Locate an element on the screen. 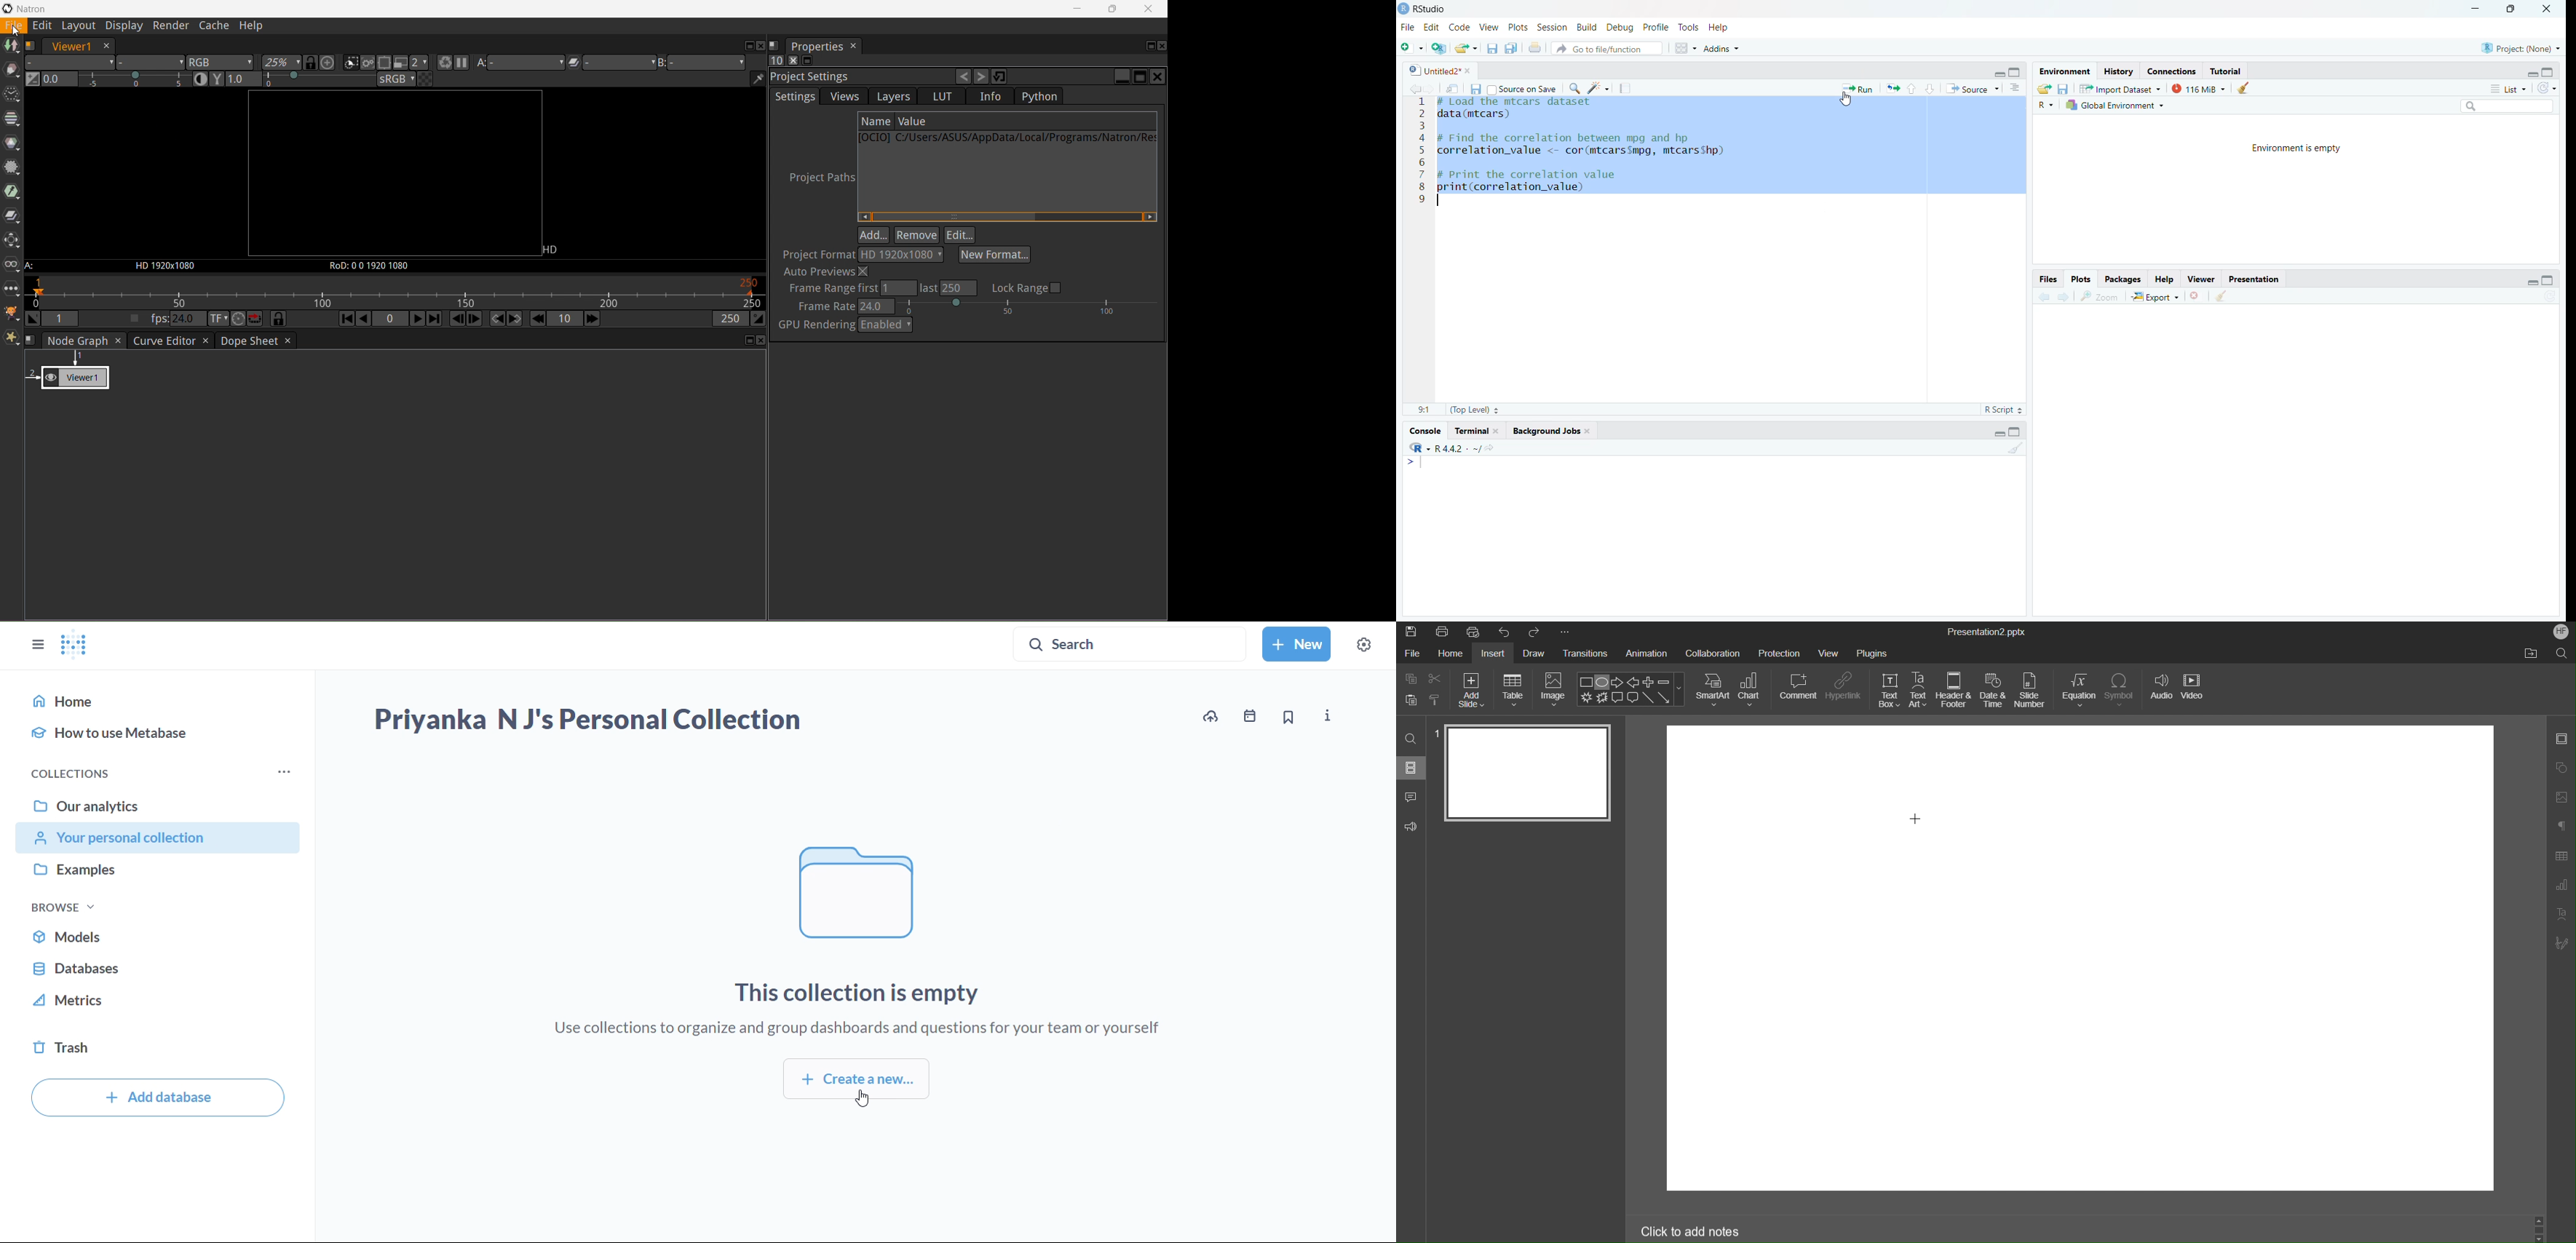  Load workspace is located at coordinates (2043, 90).